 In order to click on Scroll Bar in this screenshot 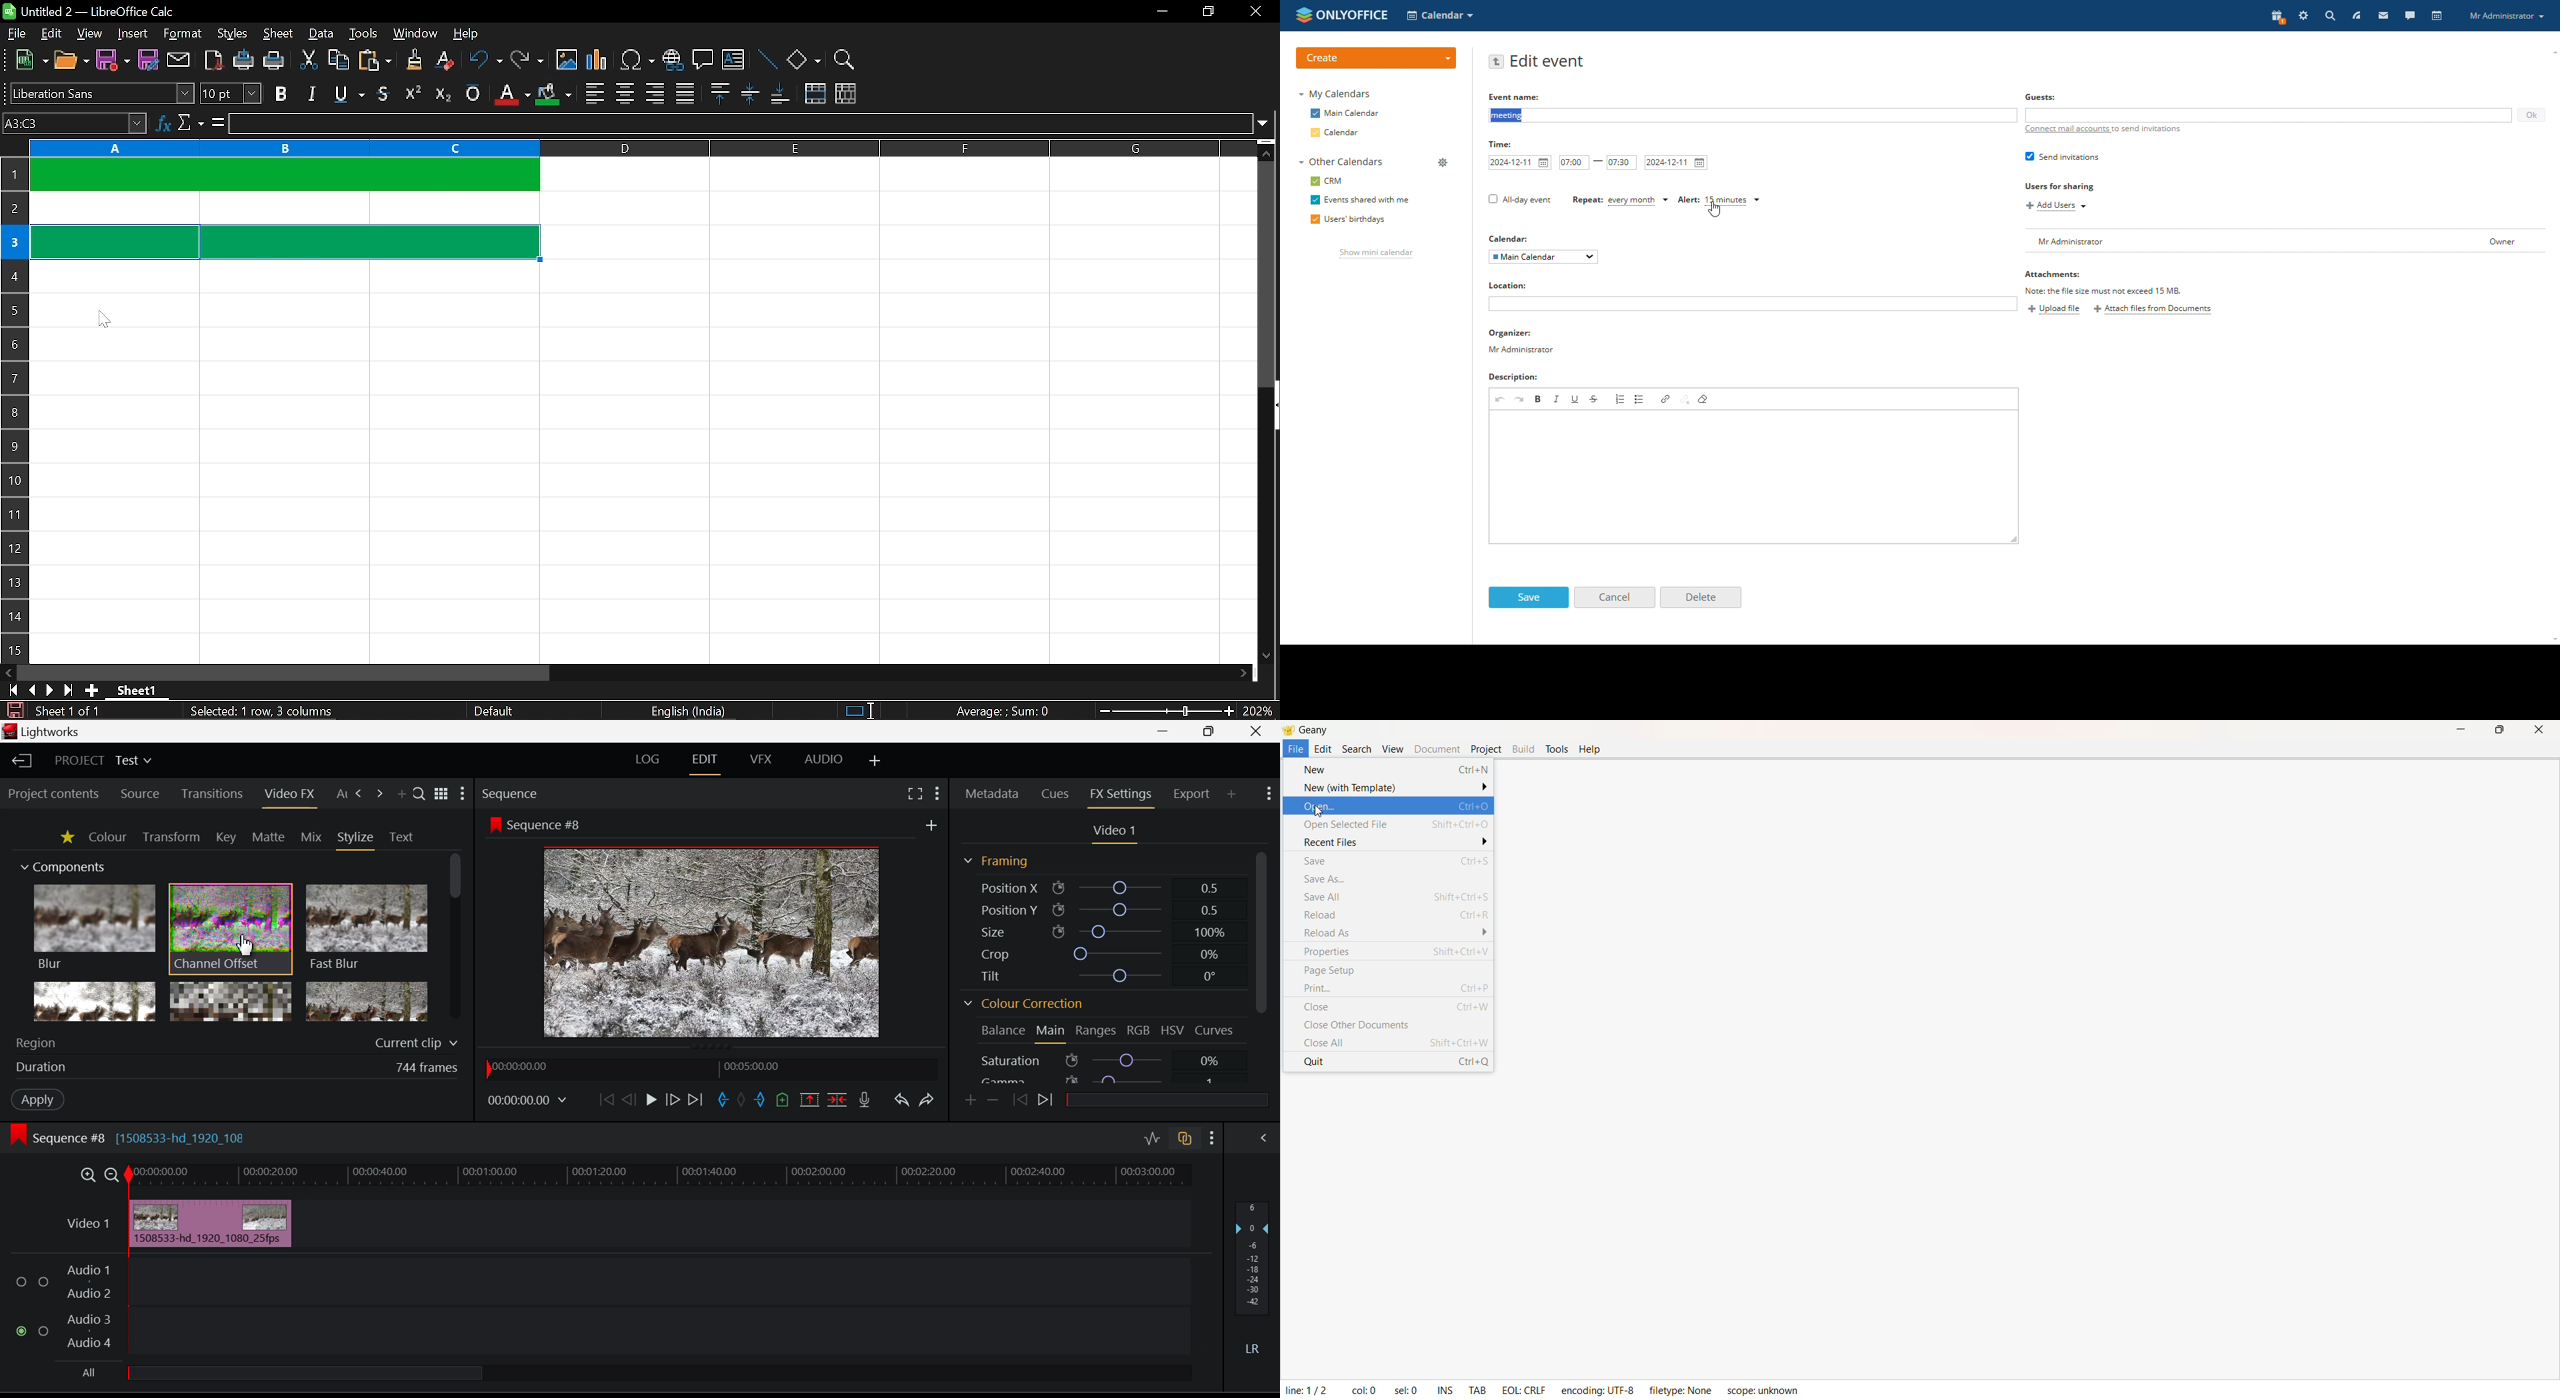, I will do `click(453, 937)`.